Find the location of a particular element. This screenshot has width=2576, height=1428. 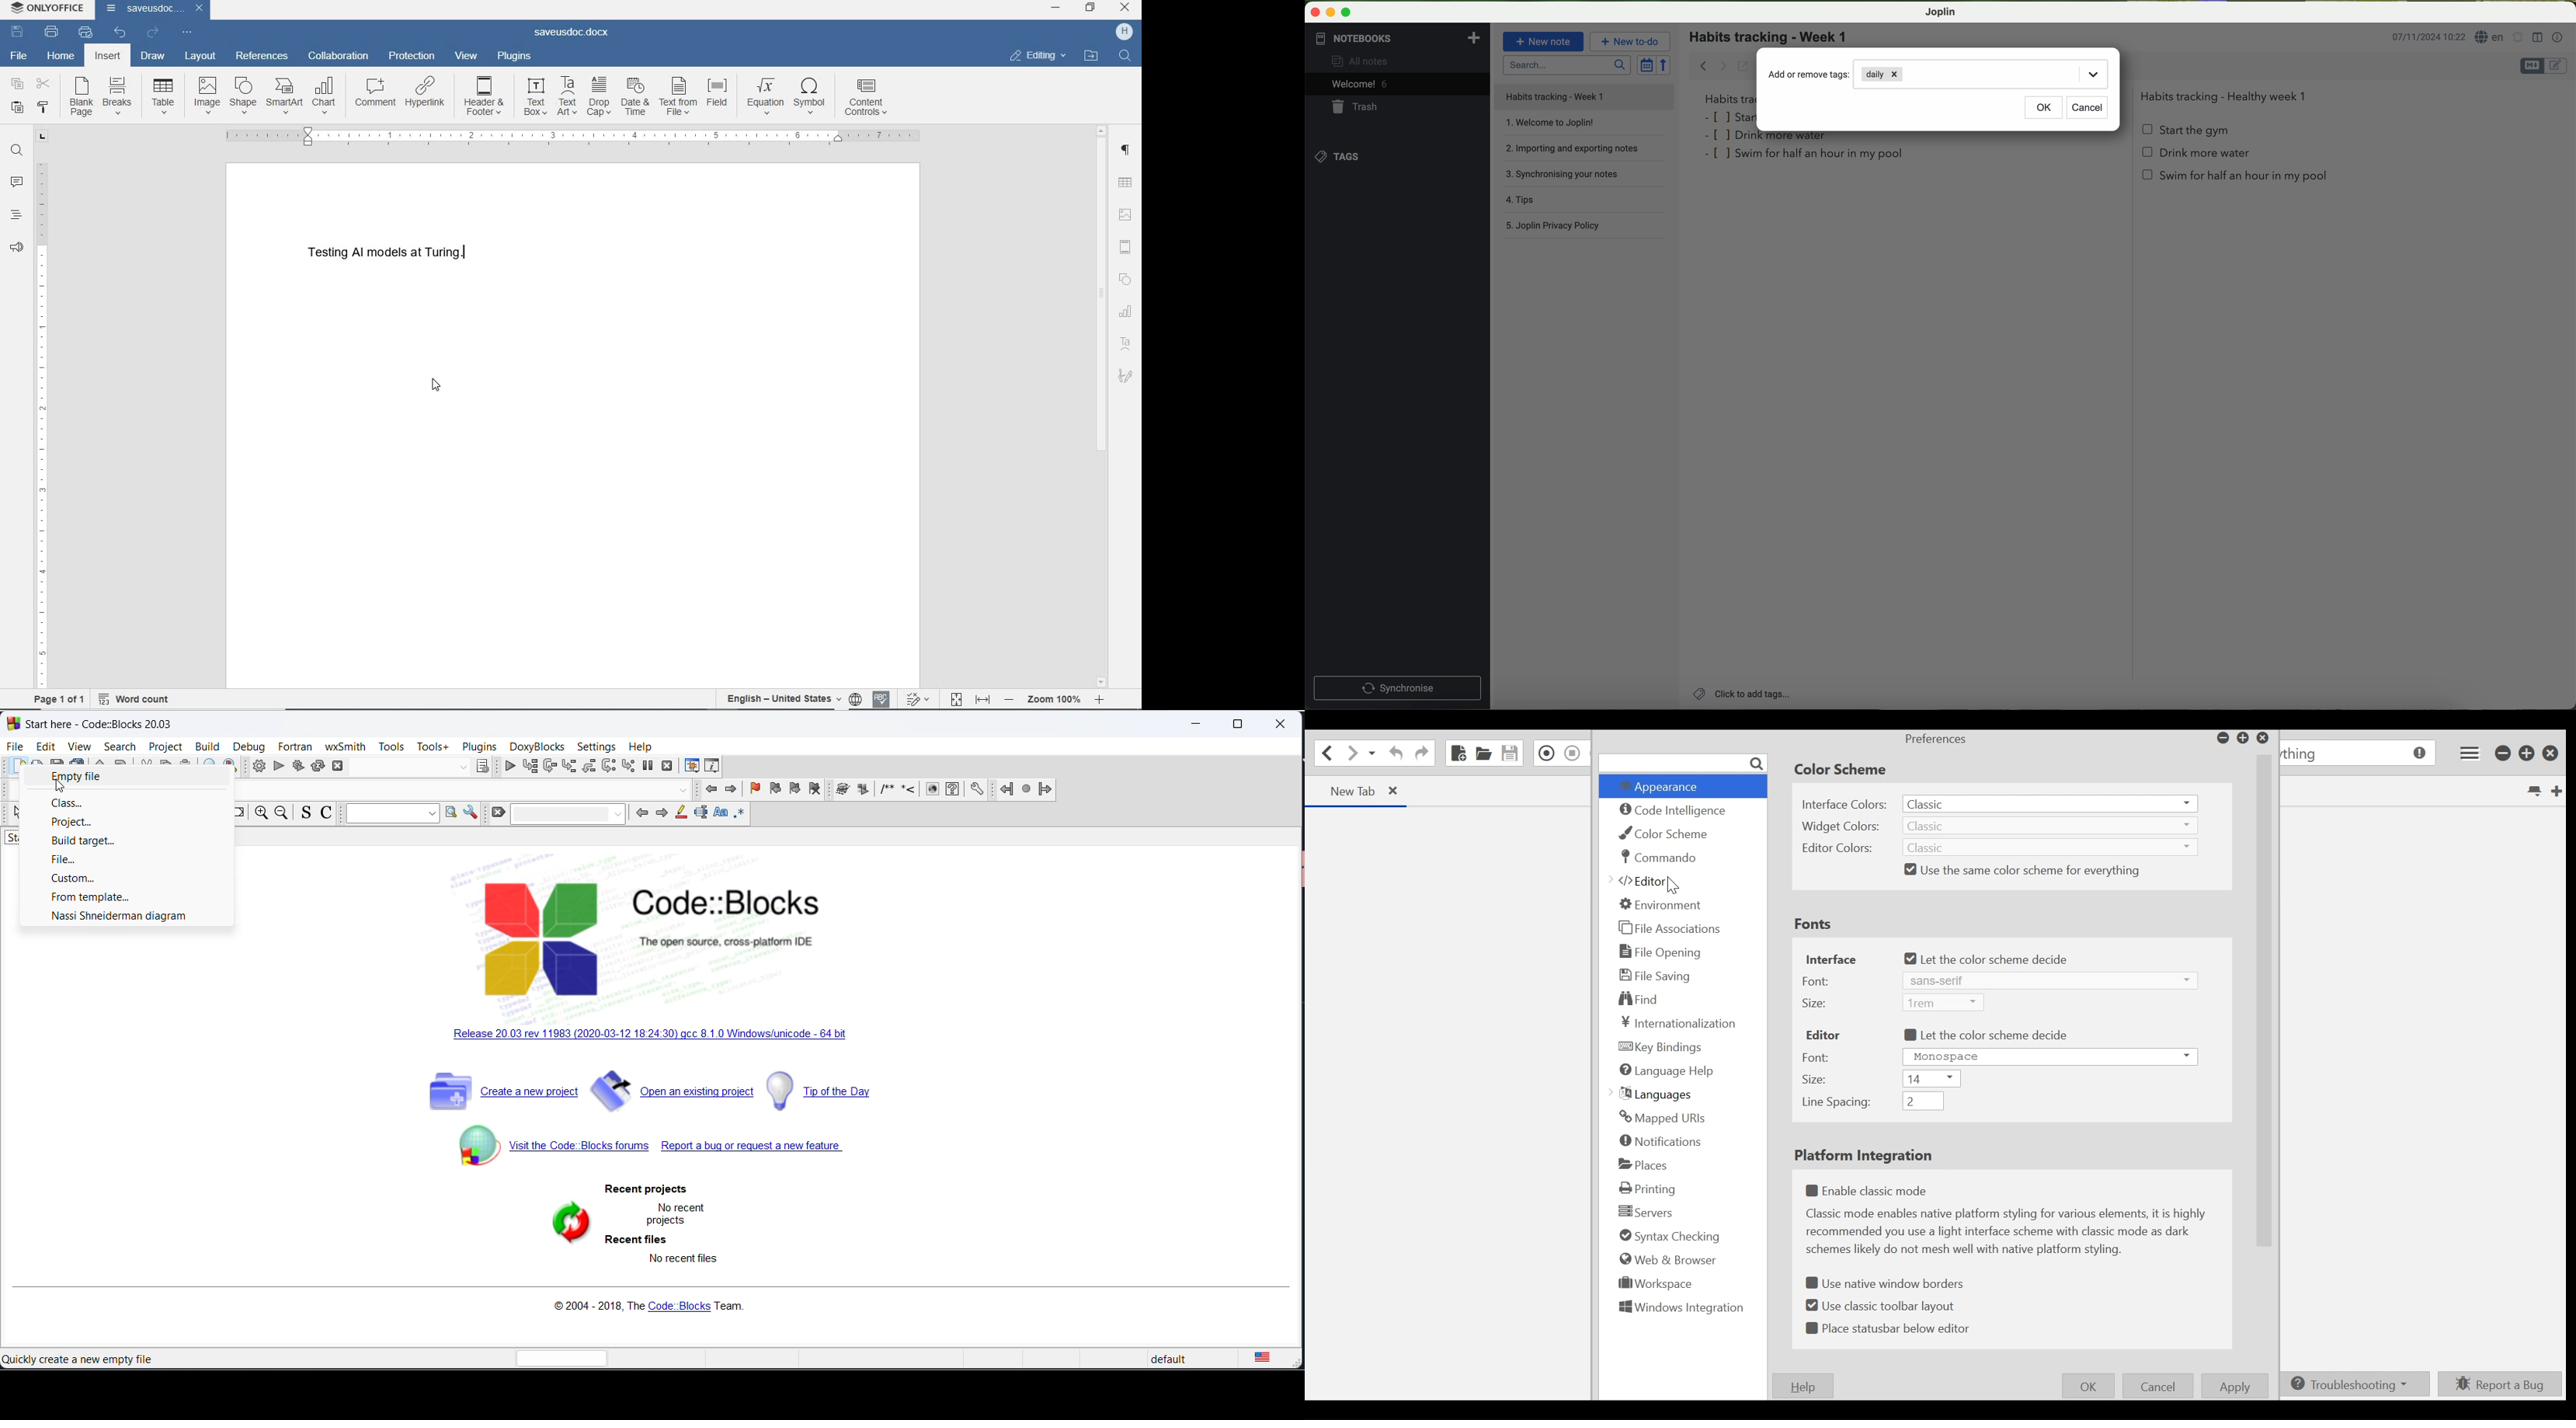

start the gym is located at coordinates (2187, 130).